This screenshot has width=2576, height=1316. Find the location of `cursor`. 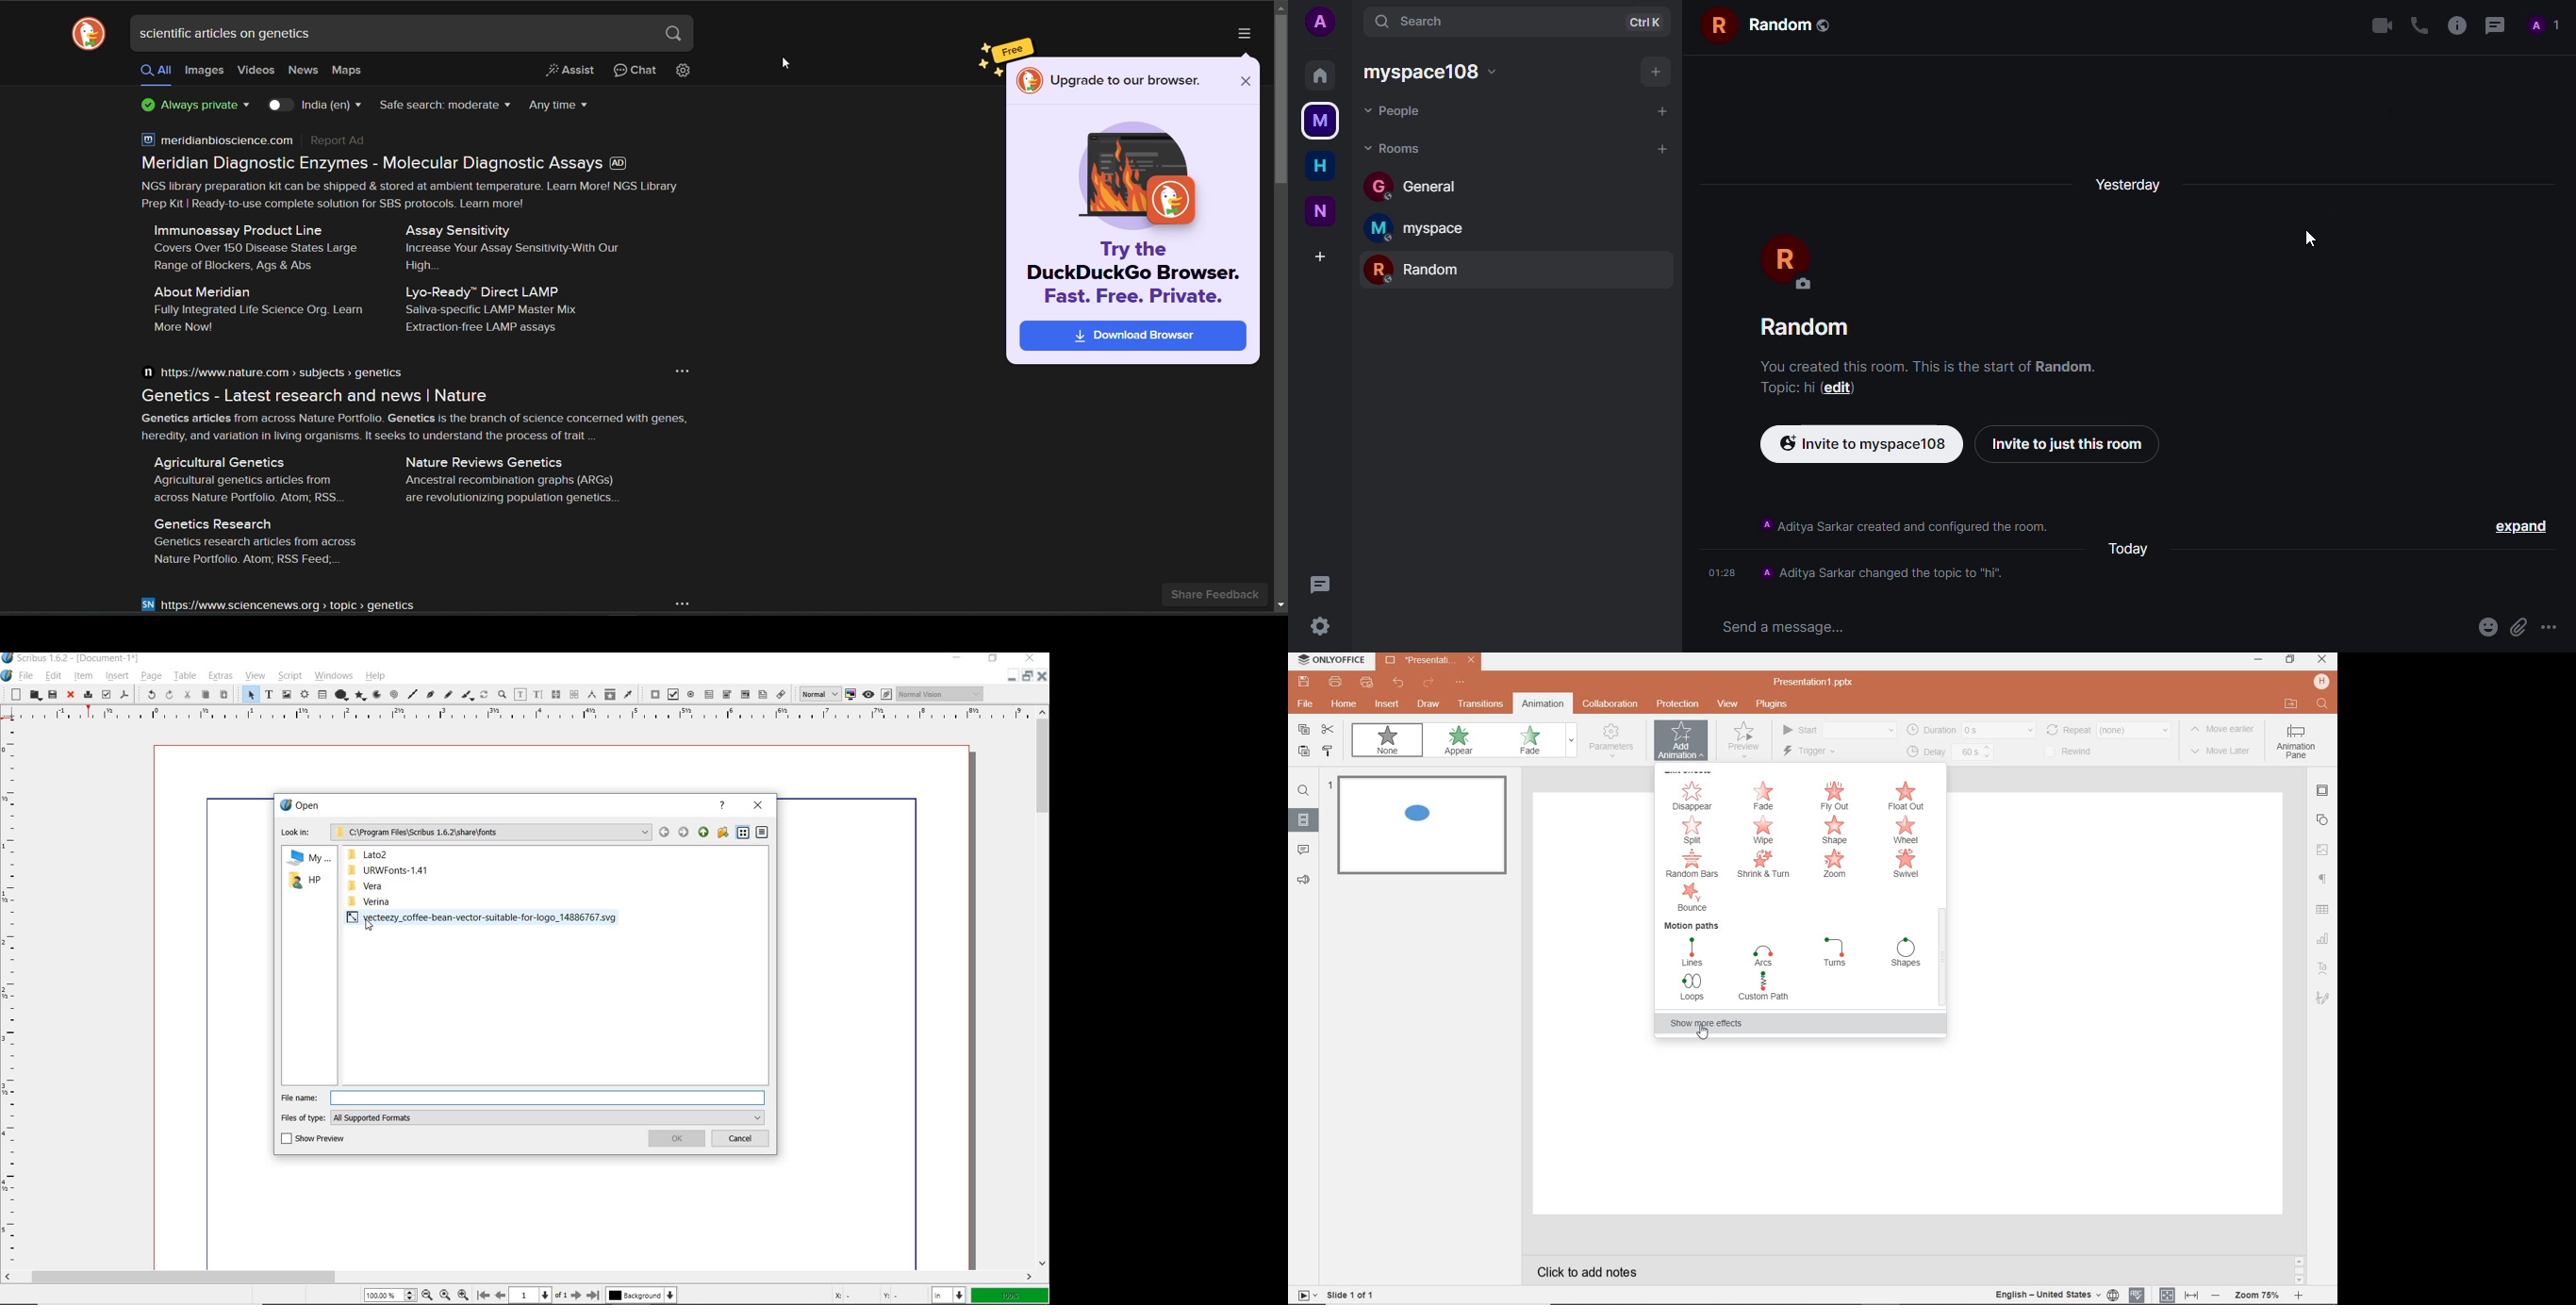

cursor is located at coordinates (2322, 246).